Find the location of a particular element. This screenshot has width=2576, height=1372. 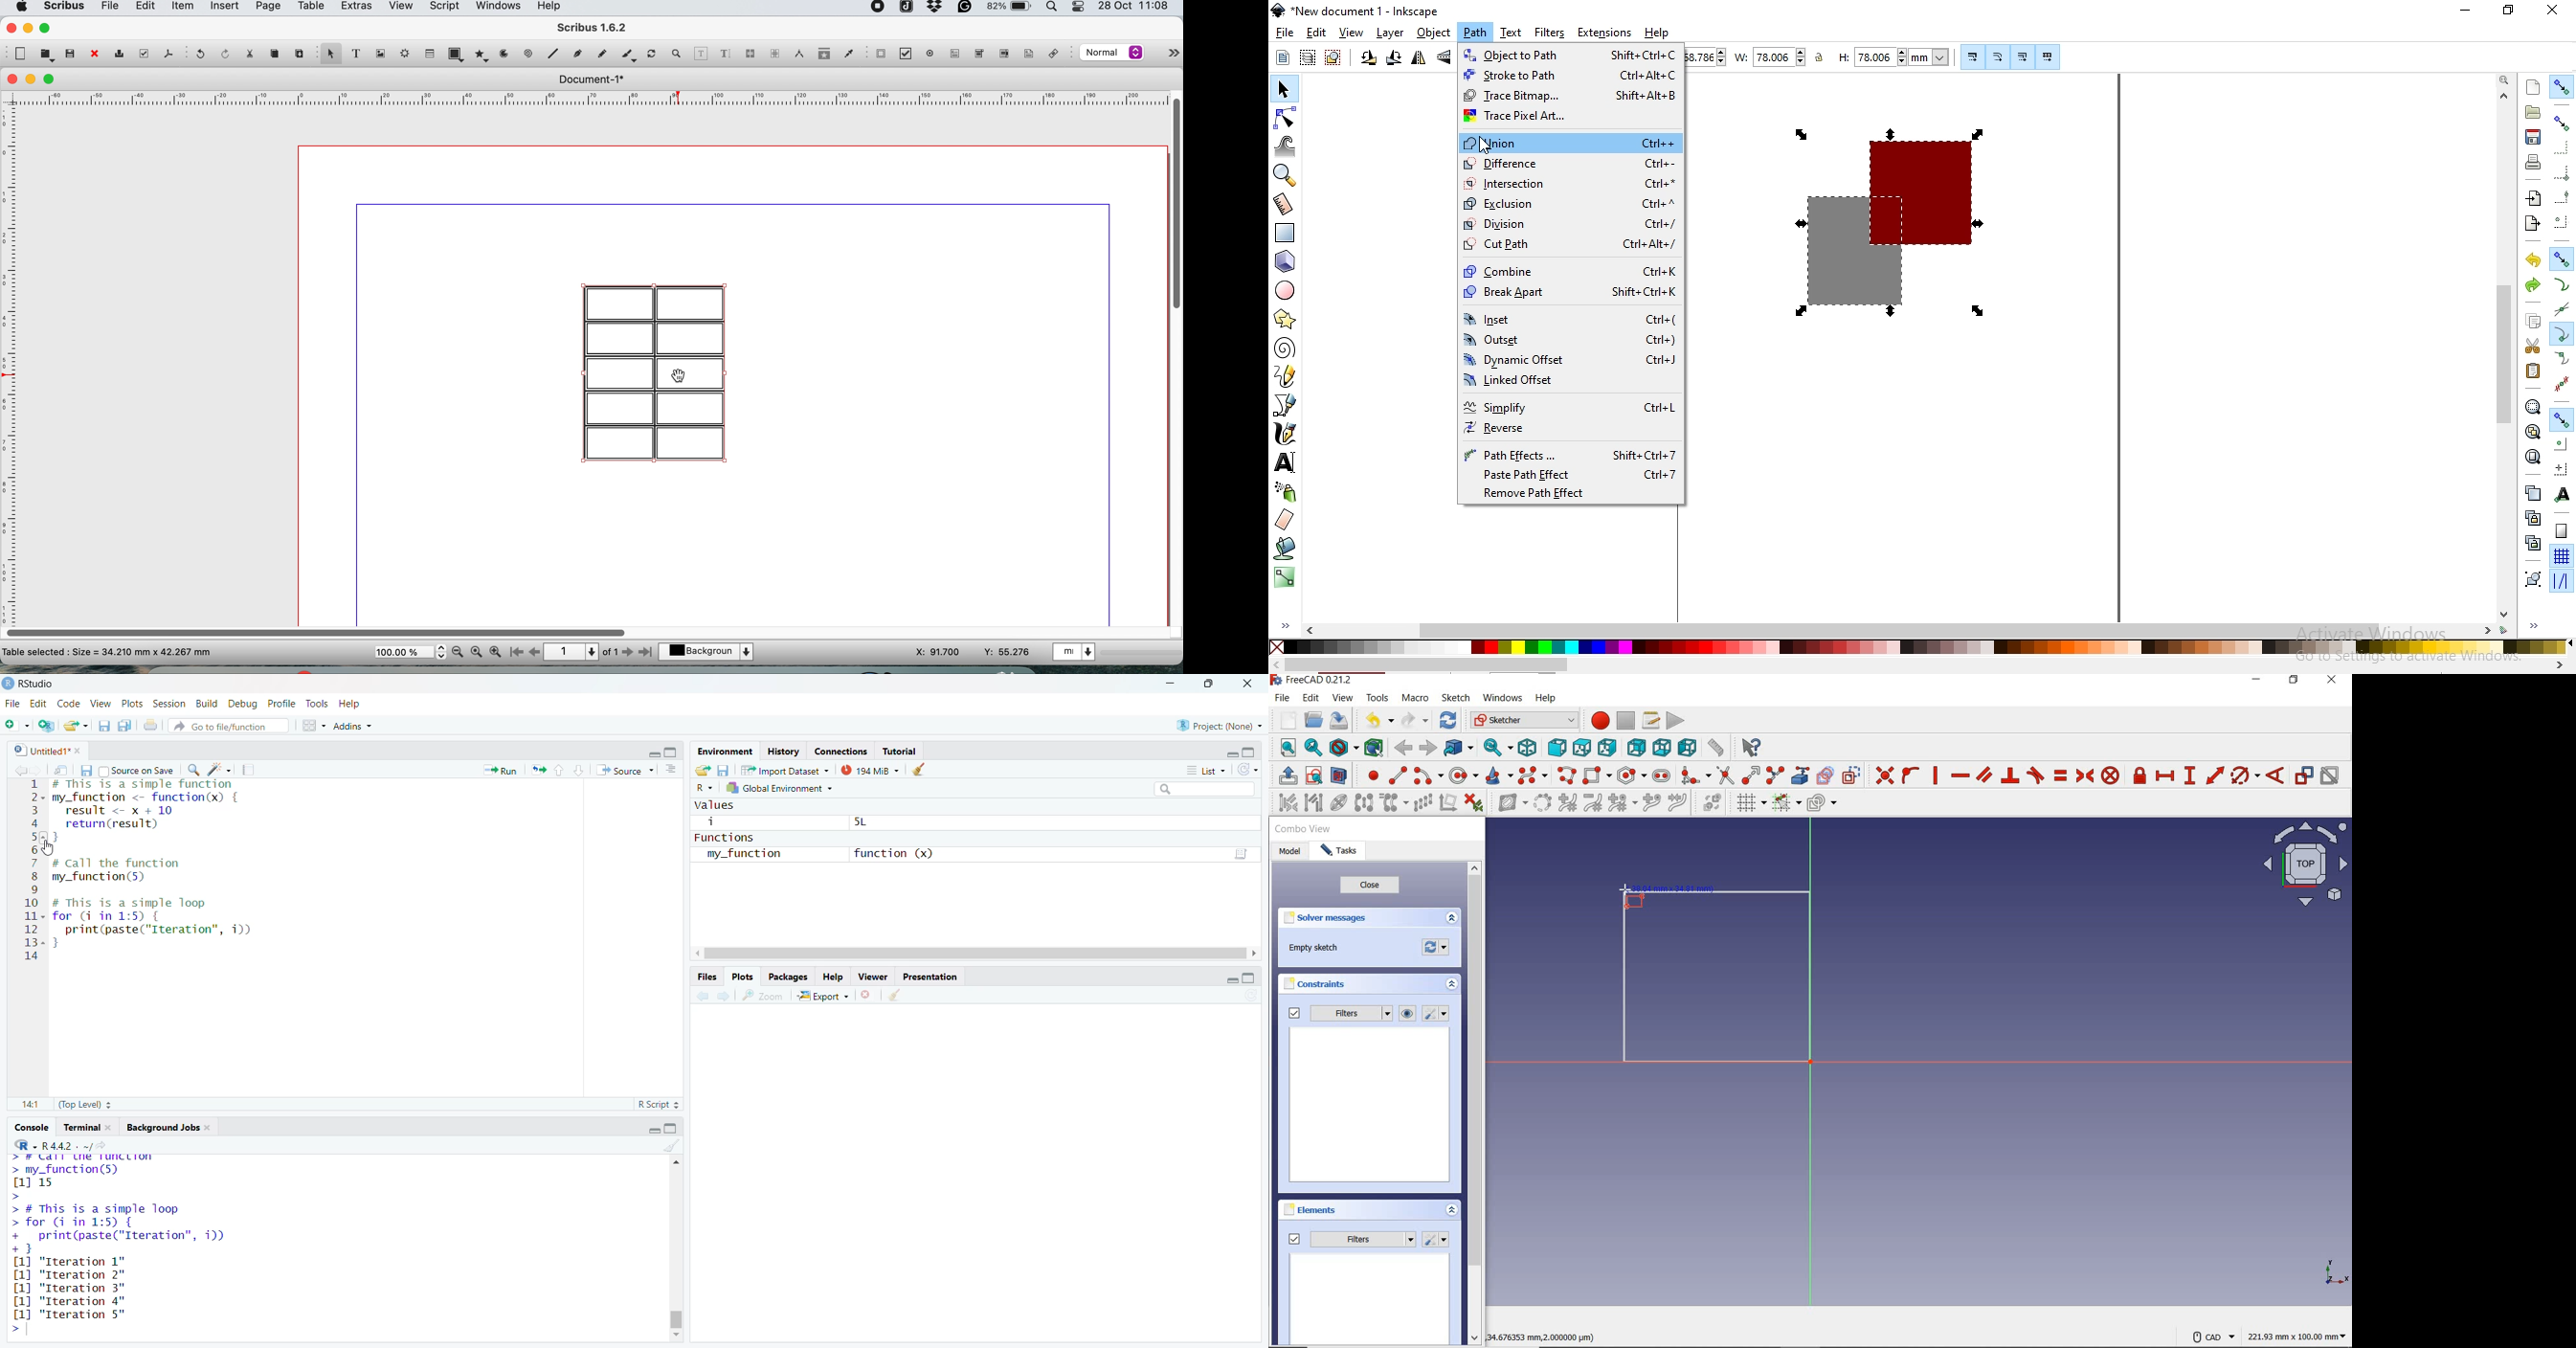

minimize is located at coordinates (2258, 682).